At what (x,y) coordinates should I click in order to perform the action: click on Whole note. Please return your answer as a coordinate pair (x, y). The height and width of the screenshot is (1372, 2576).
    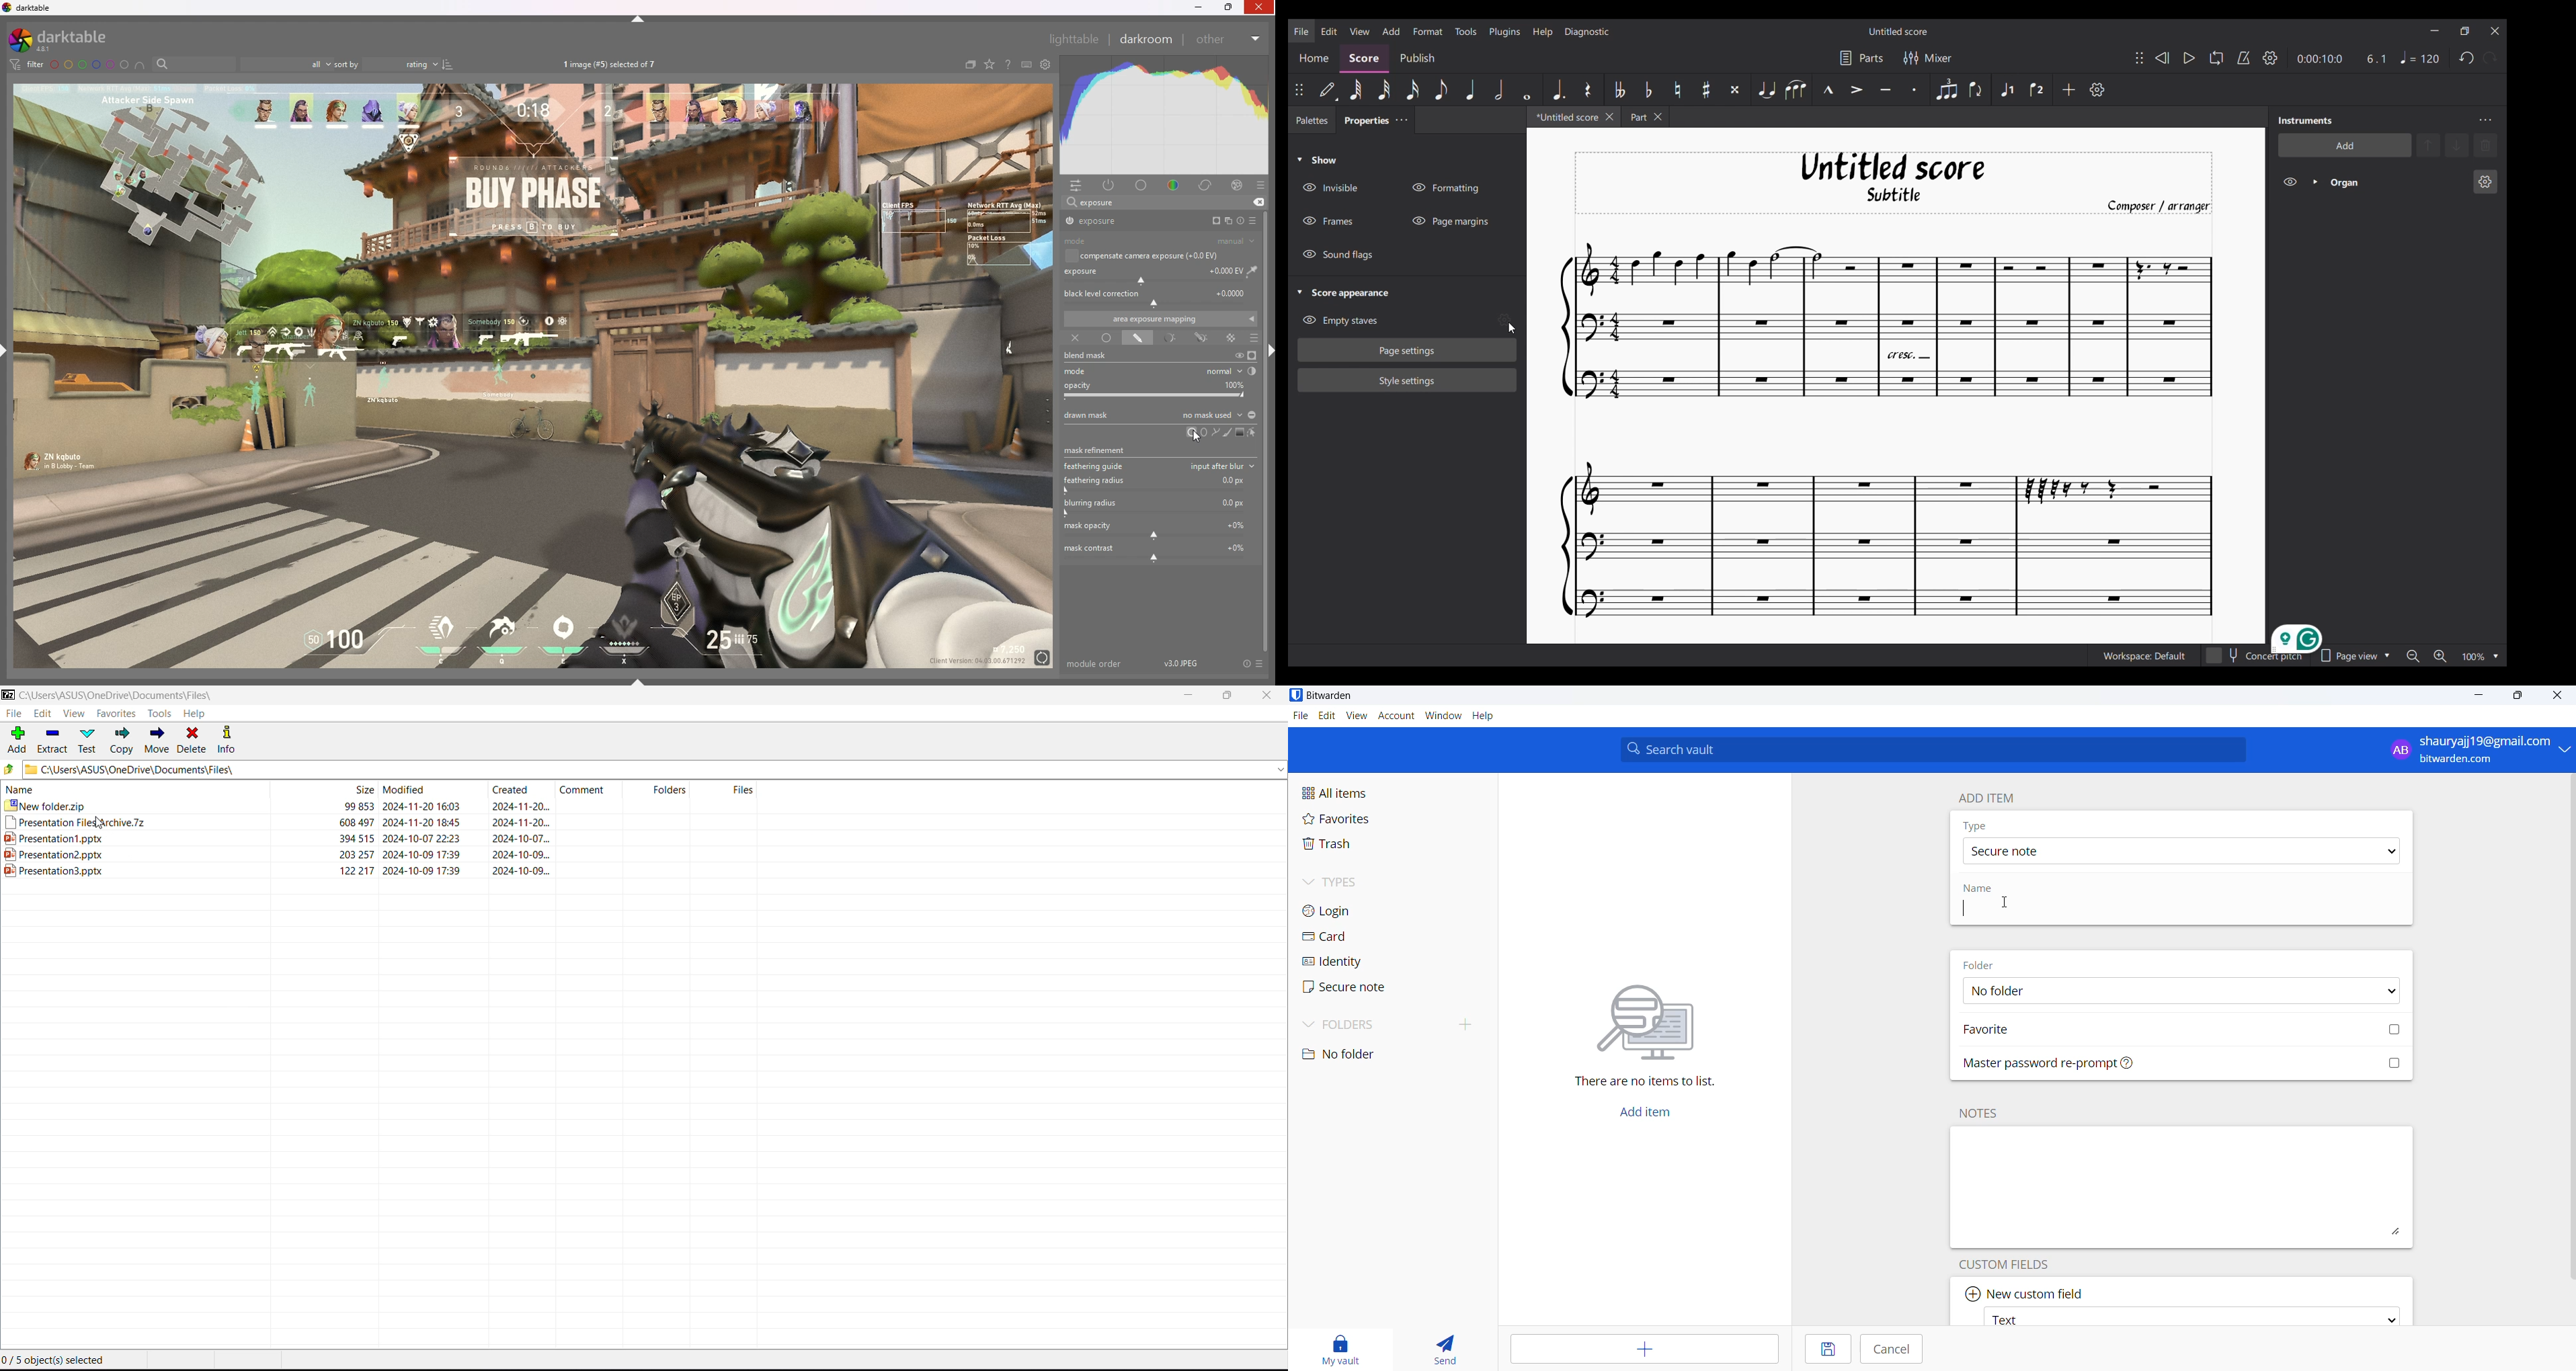
    Looking at the image, I should click on (1527, 90).